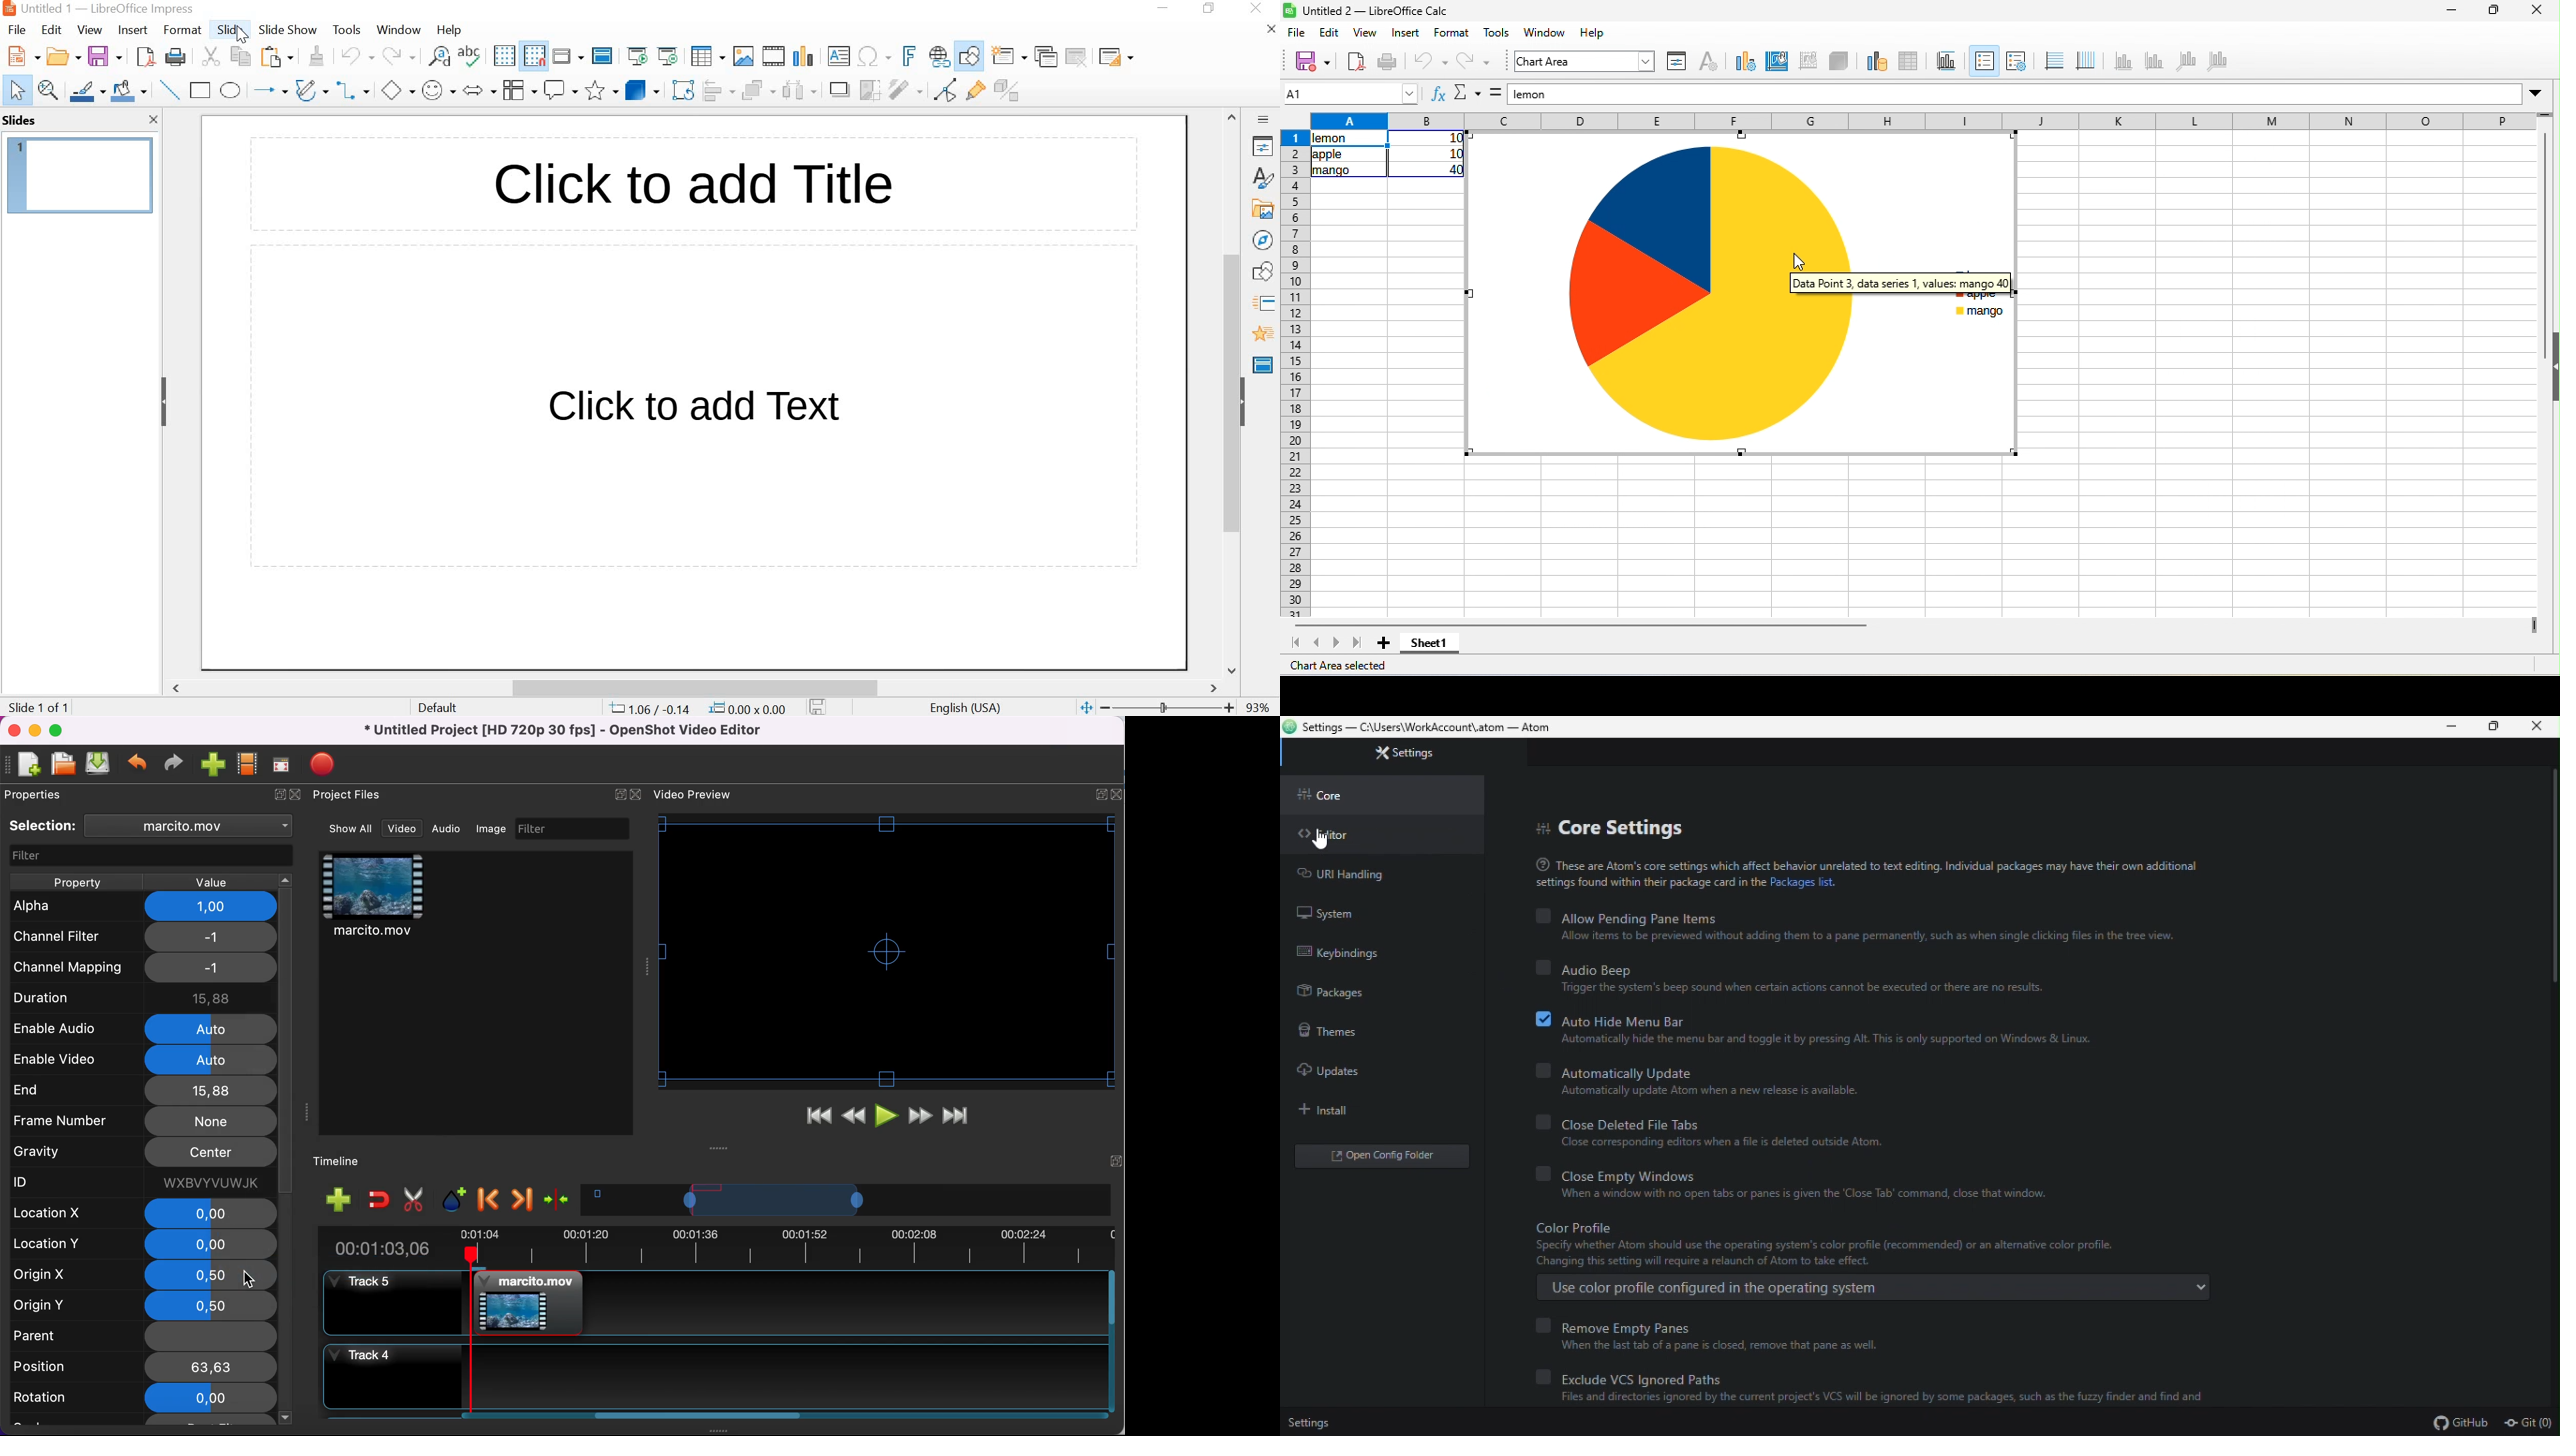  Describe the element at coordinates (139, 1028) in the screenshot. I see `enable audio auto` at that location.